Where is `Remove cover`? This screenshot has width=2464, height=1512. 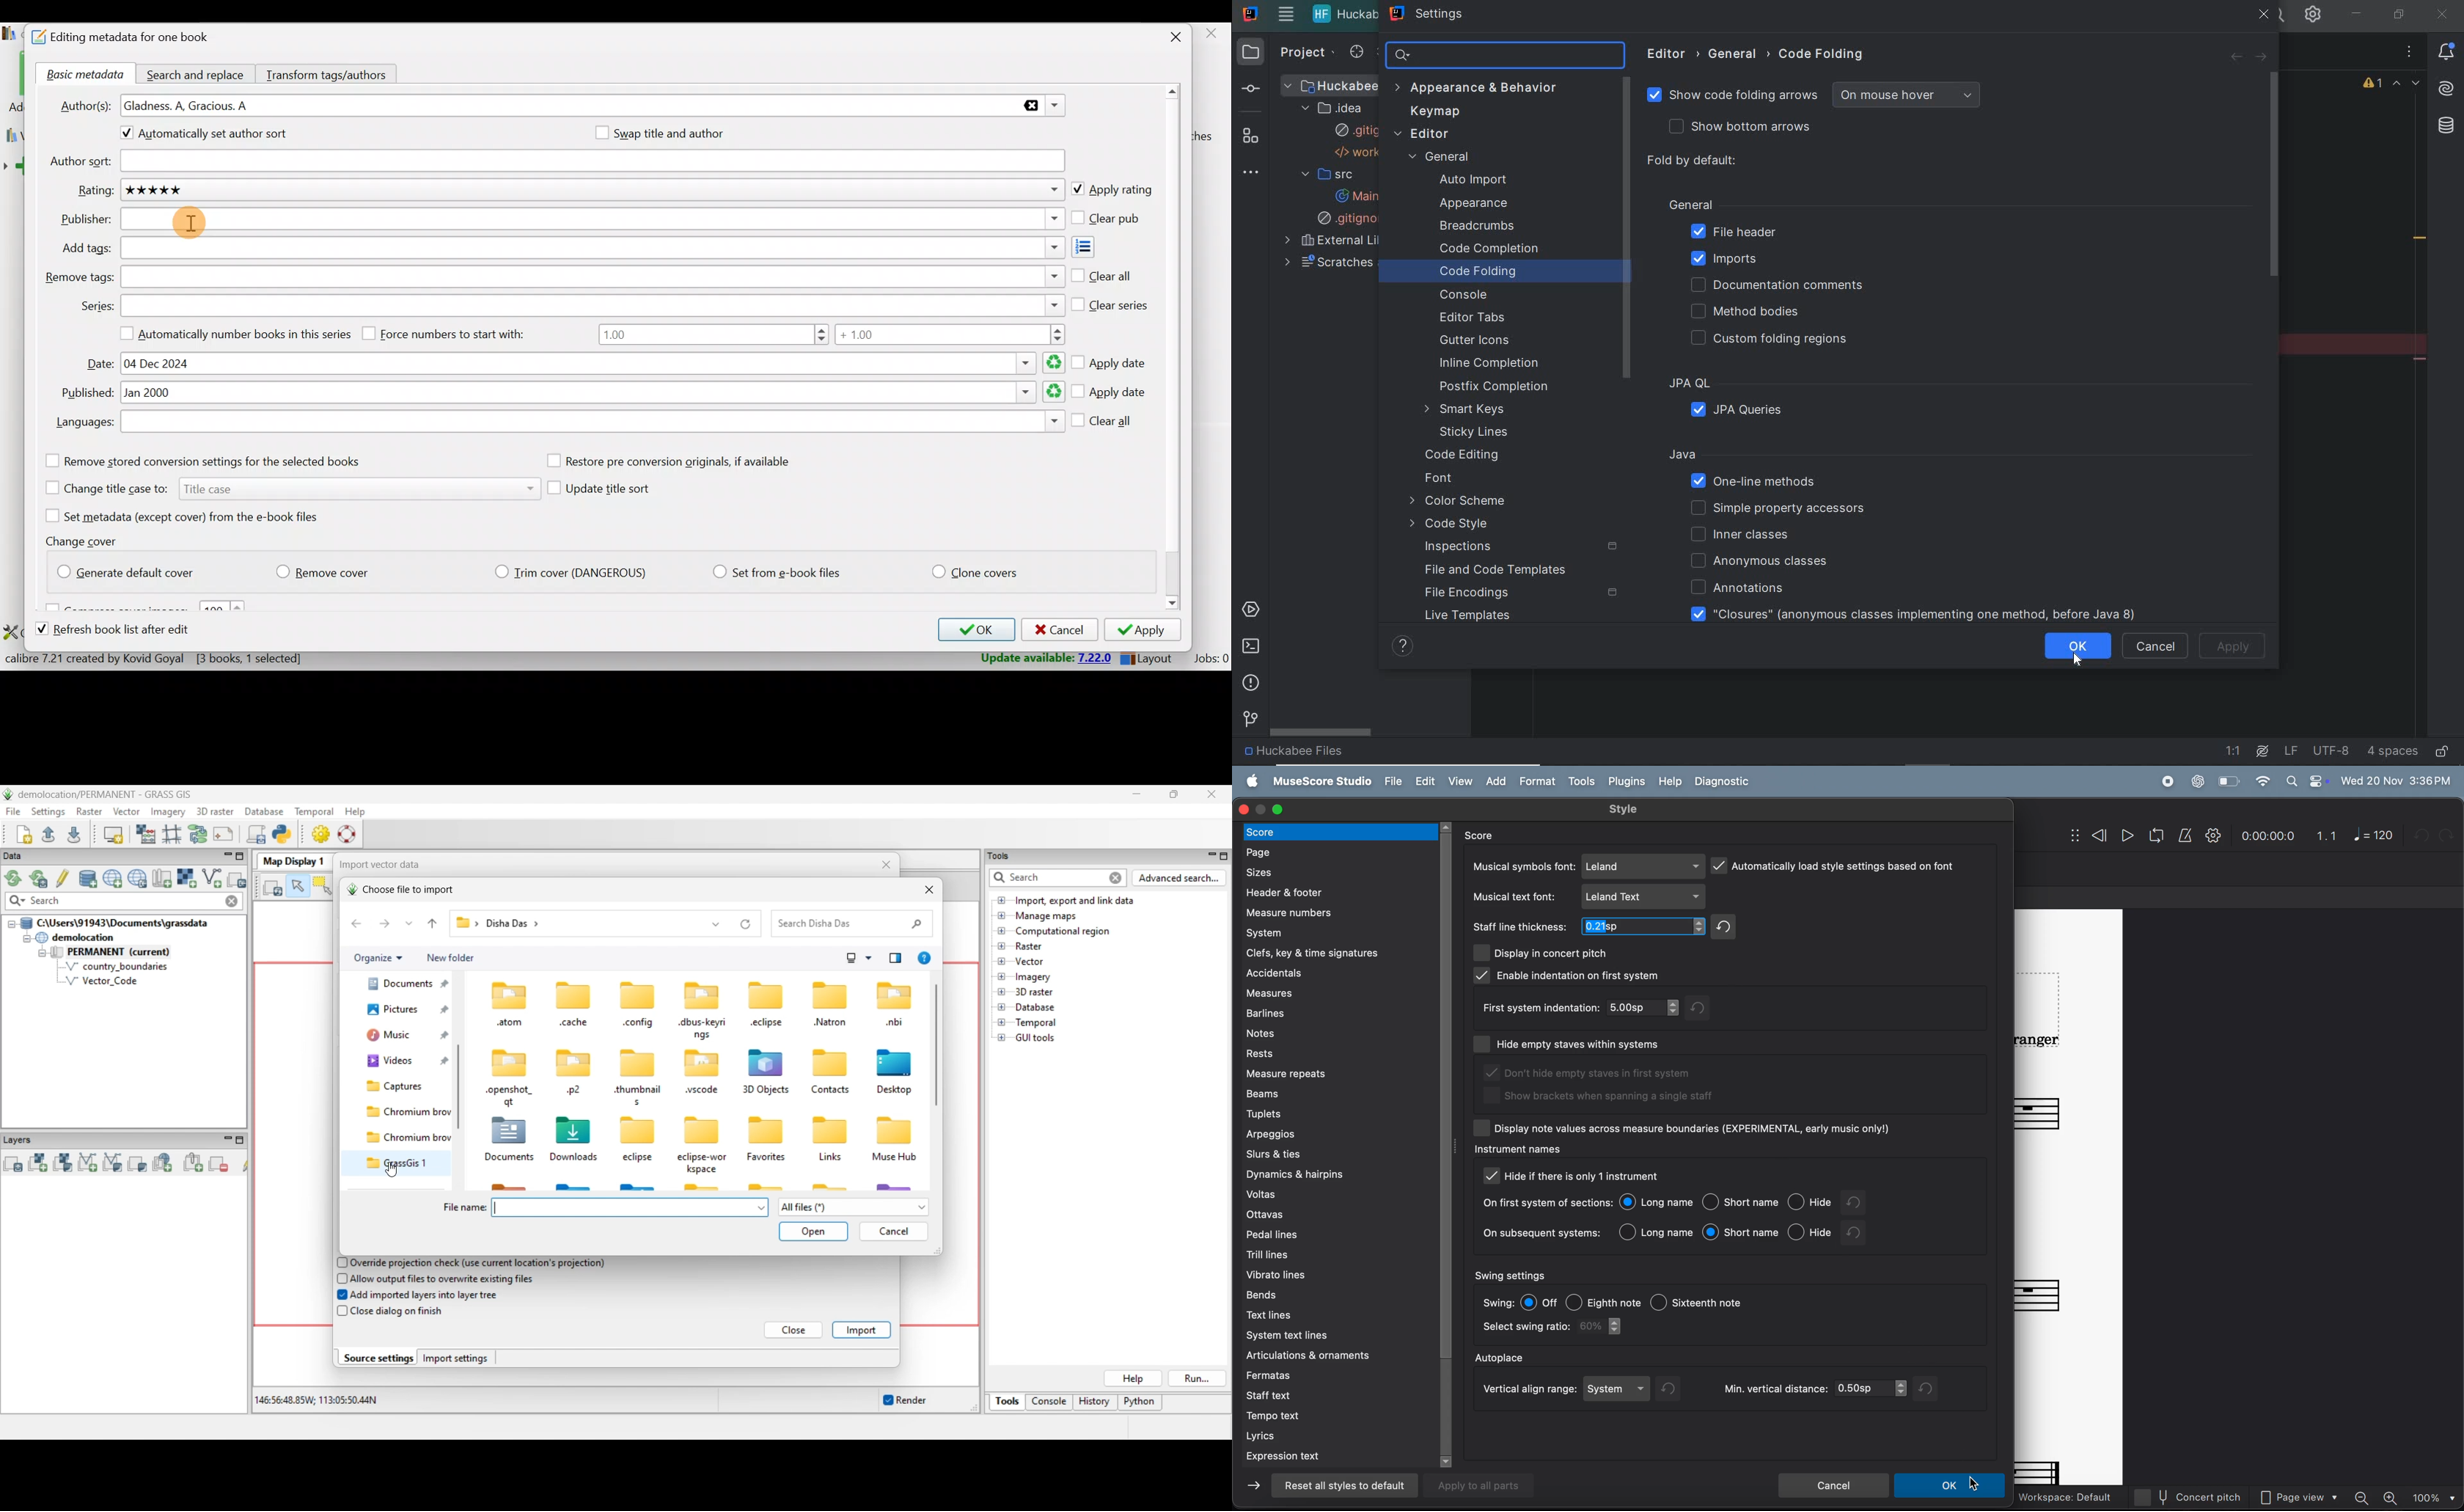
Remove cover is located at coordinates (330, 569).